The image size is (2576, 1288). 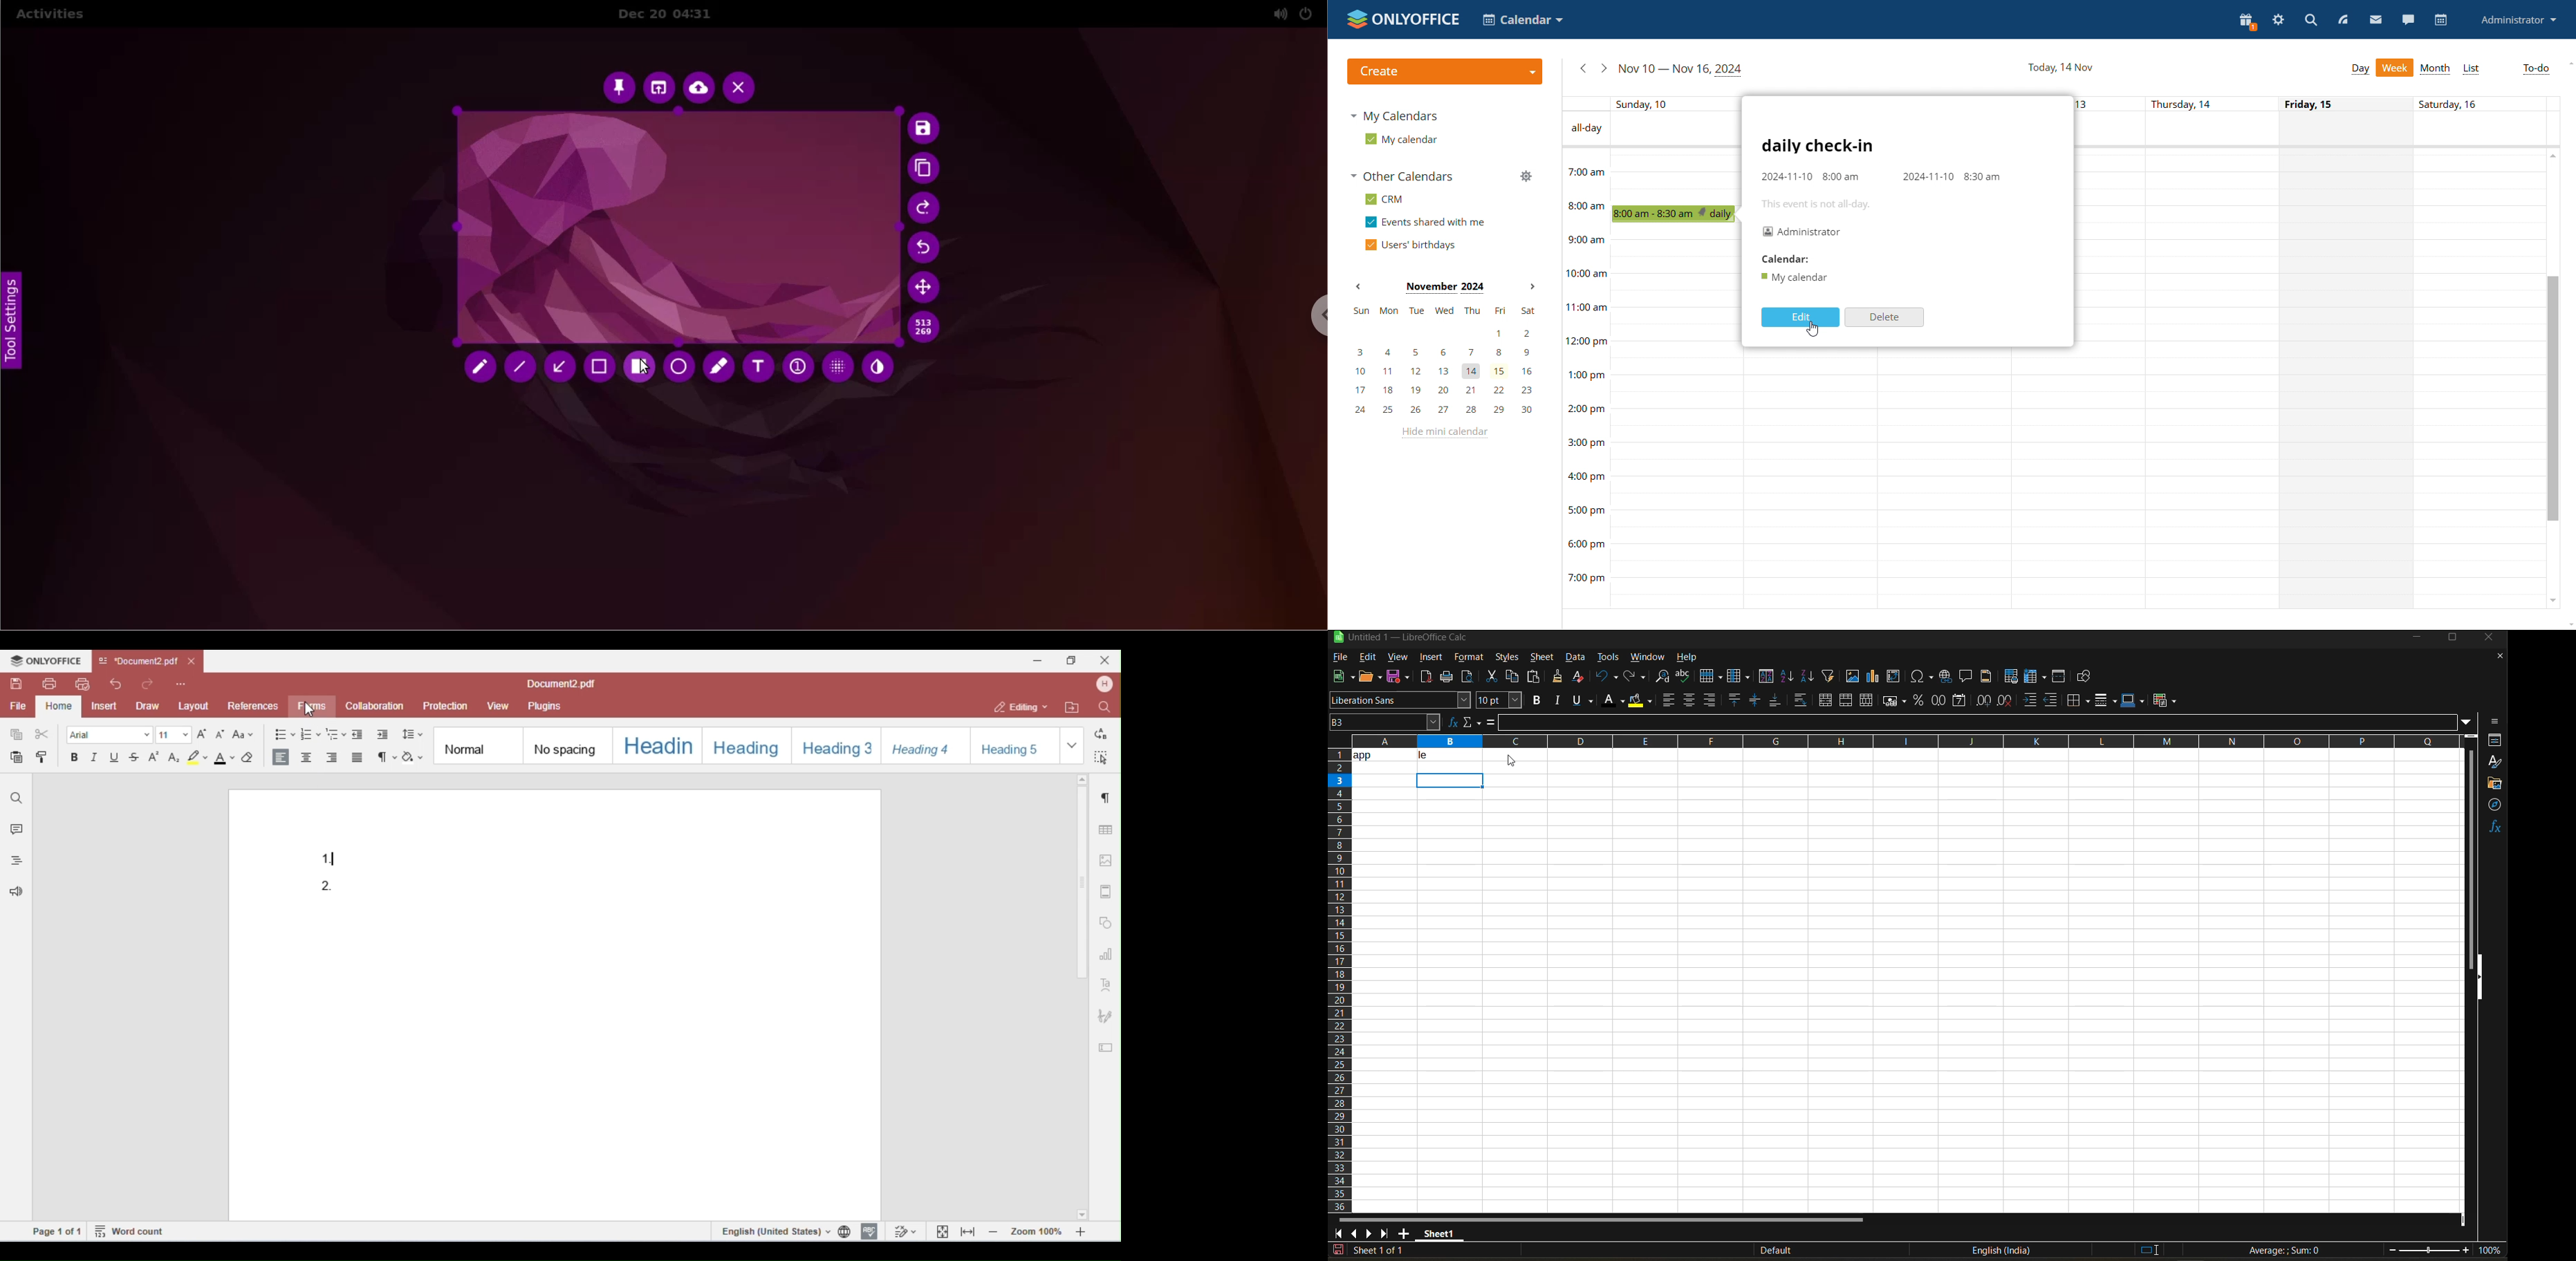 What do you see at coordinates (2429, 1251) in the screenshot?
I see `zoom slider` at bounding box center [2429, 1251].